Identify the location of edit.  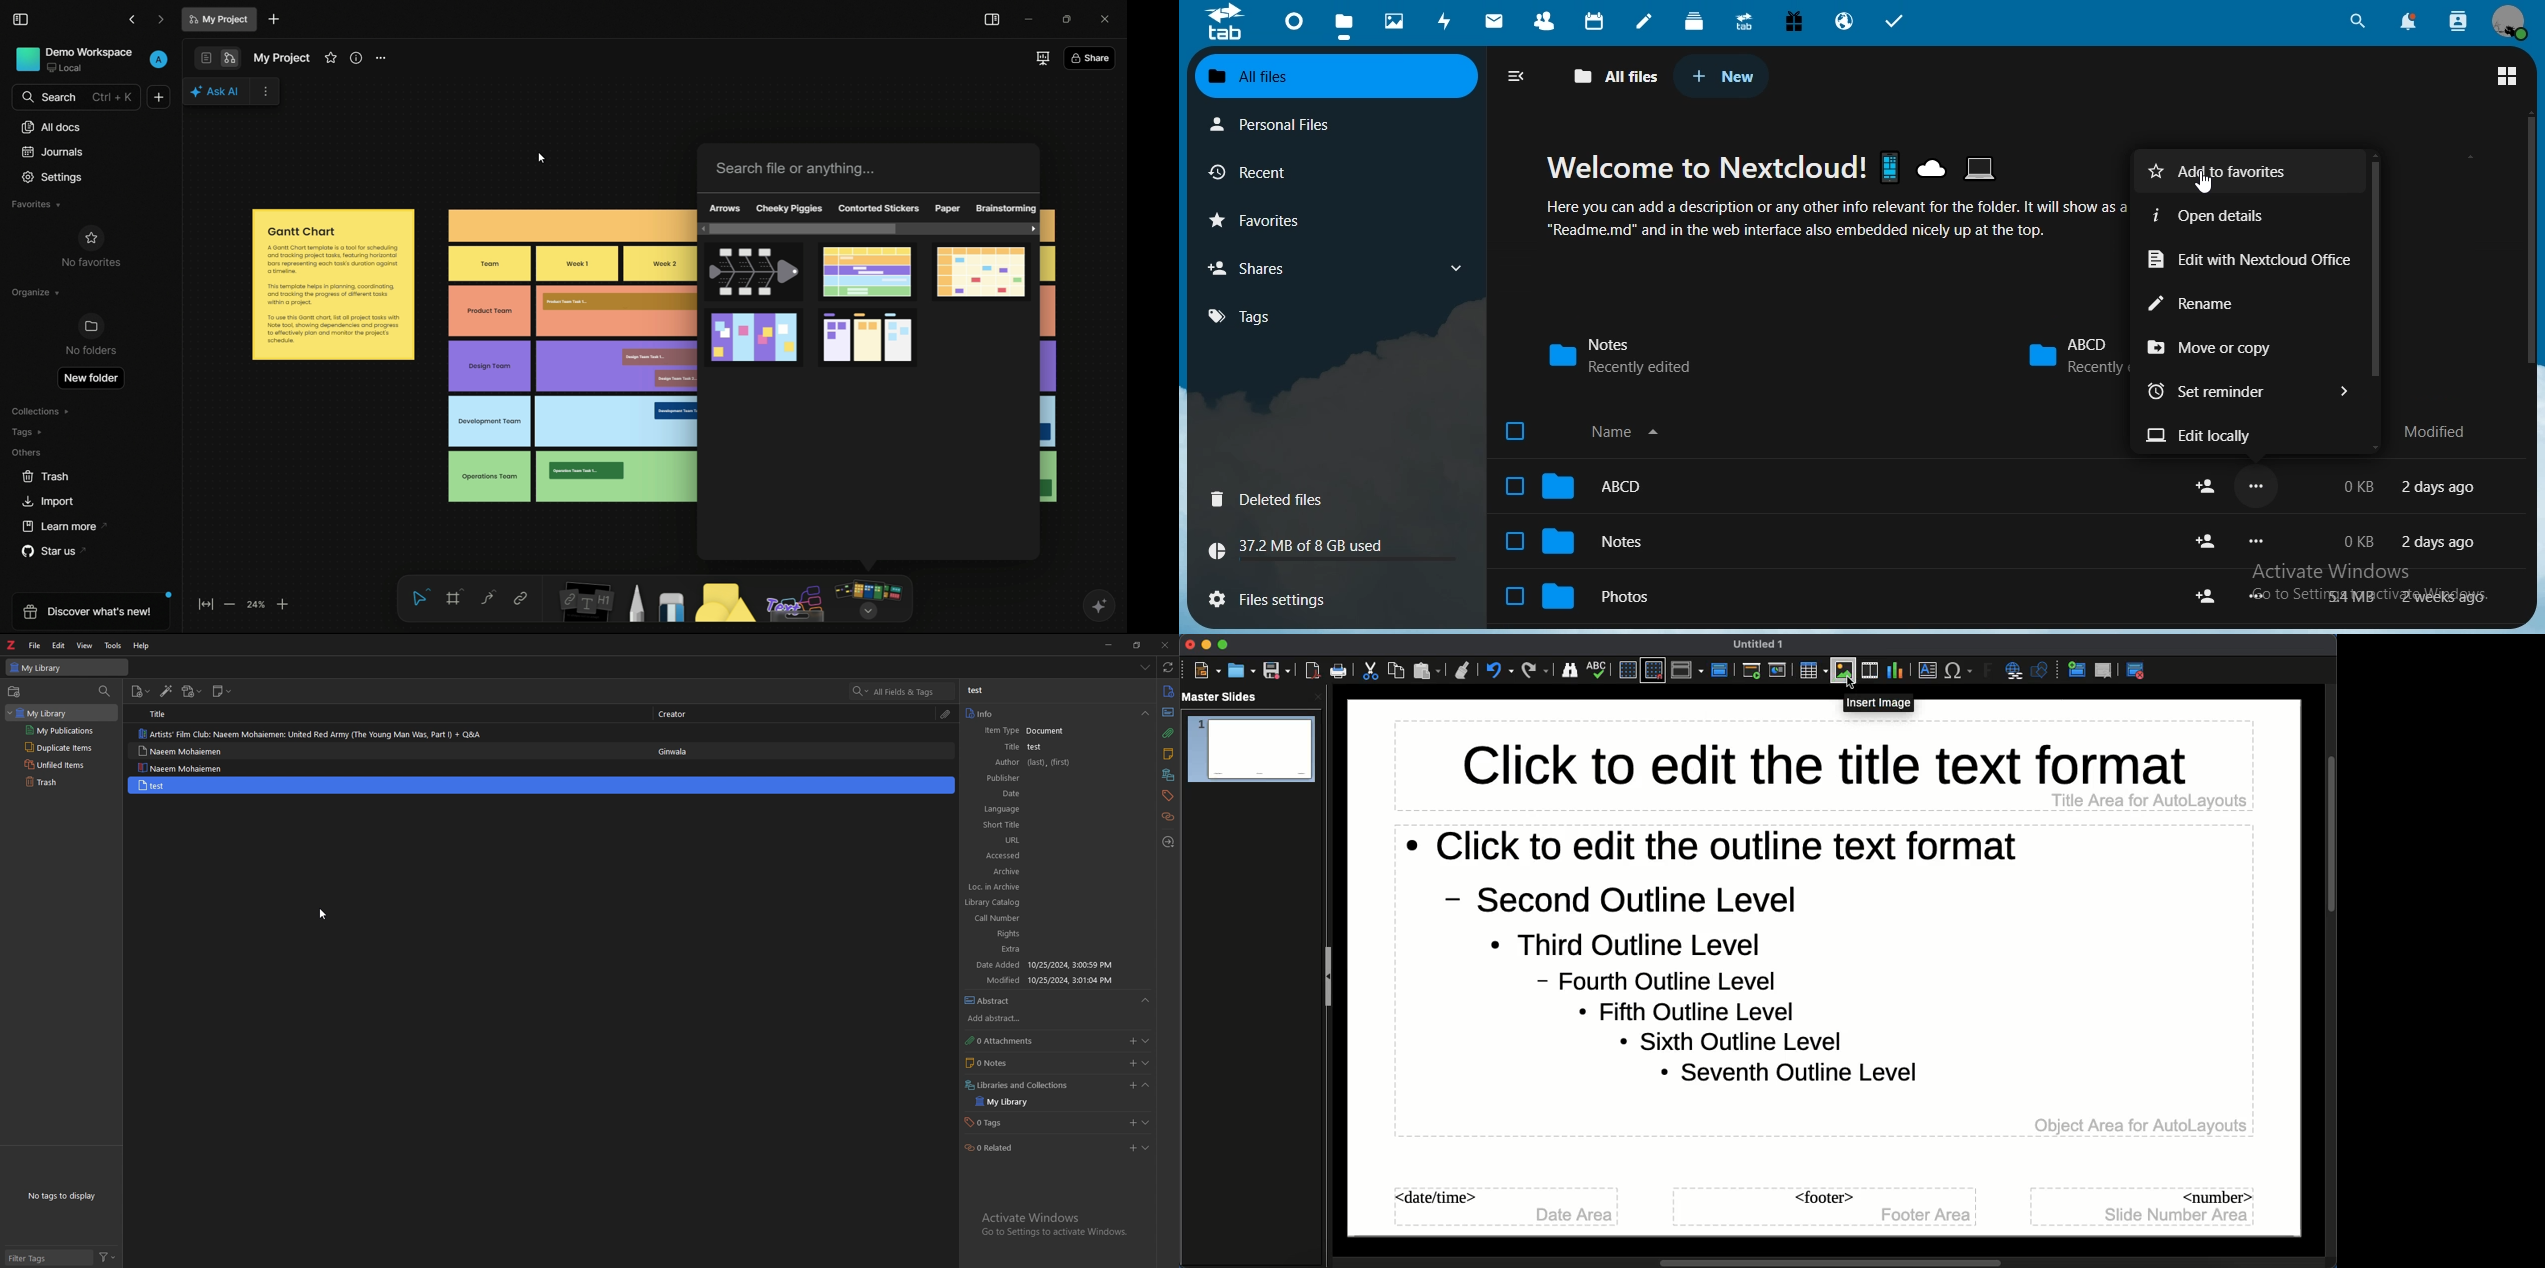
(60, 645).